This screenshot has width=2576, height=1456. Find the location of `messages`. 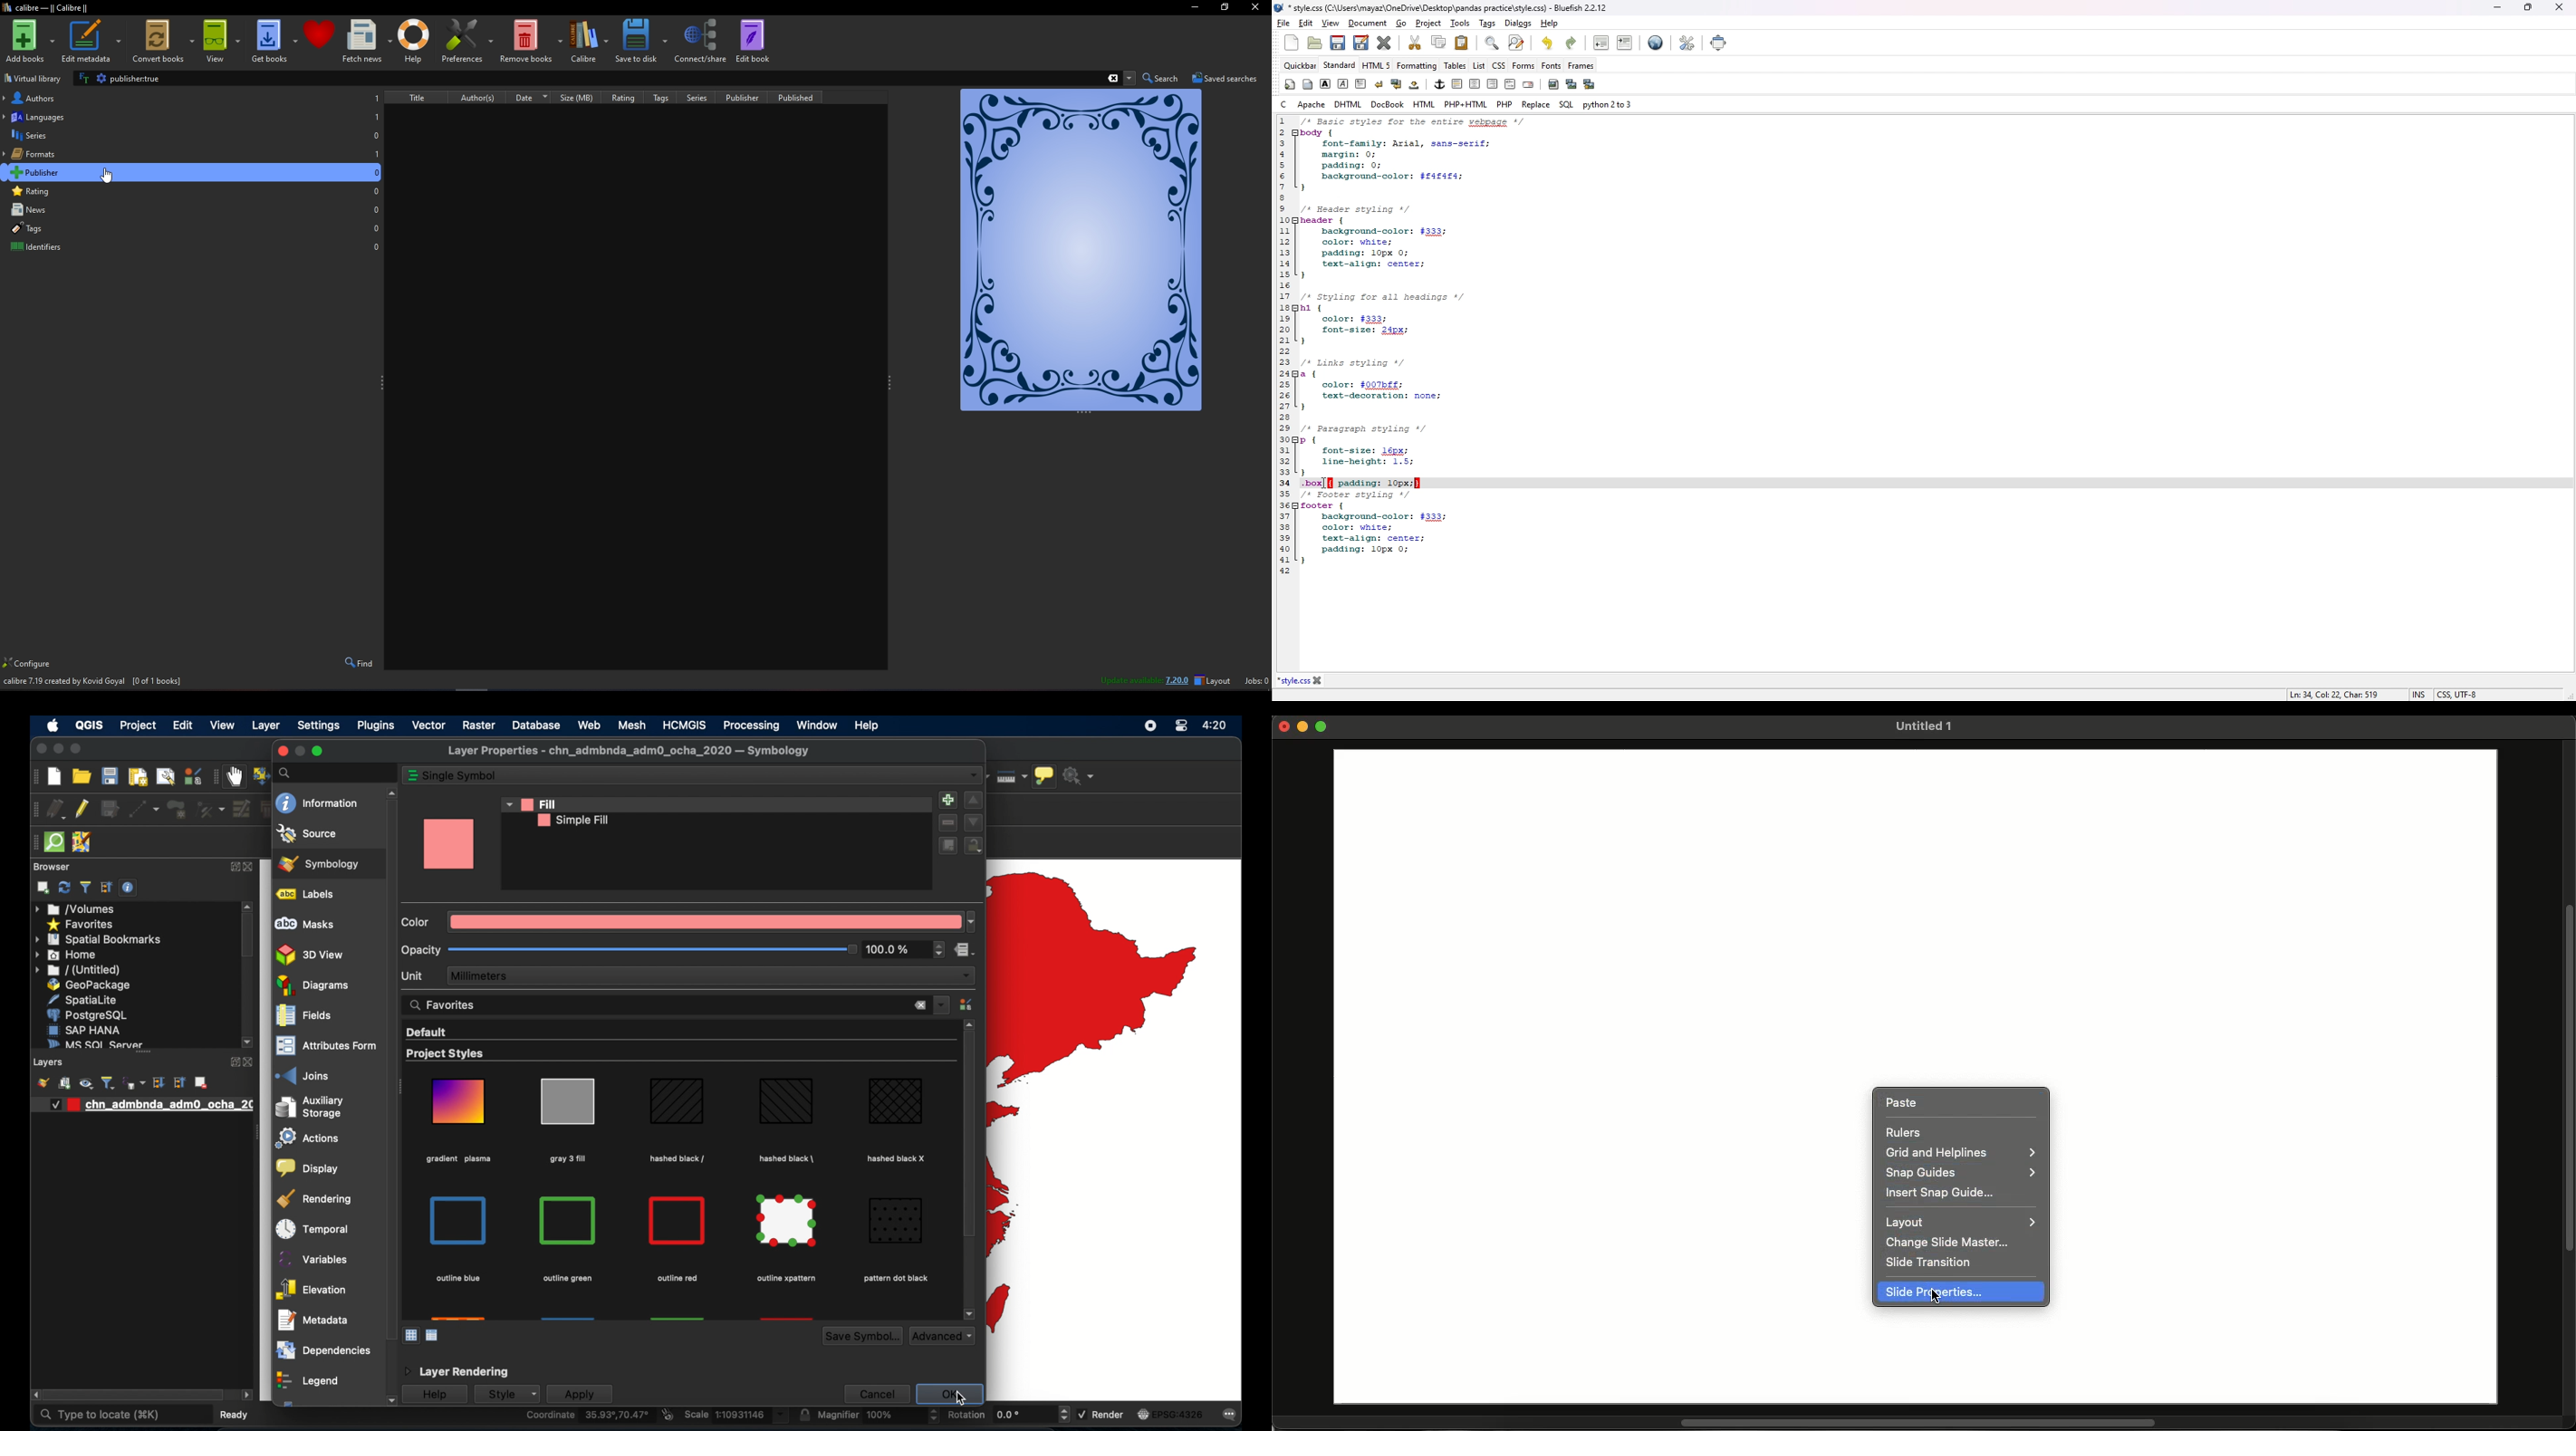

messages is located at coordinates (1232, 1414).